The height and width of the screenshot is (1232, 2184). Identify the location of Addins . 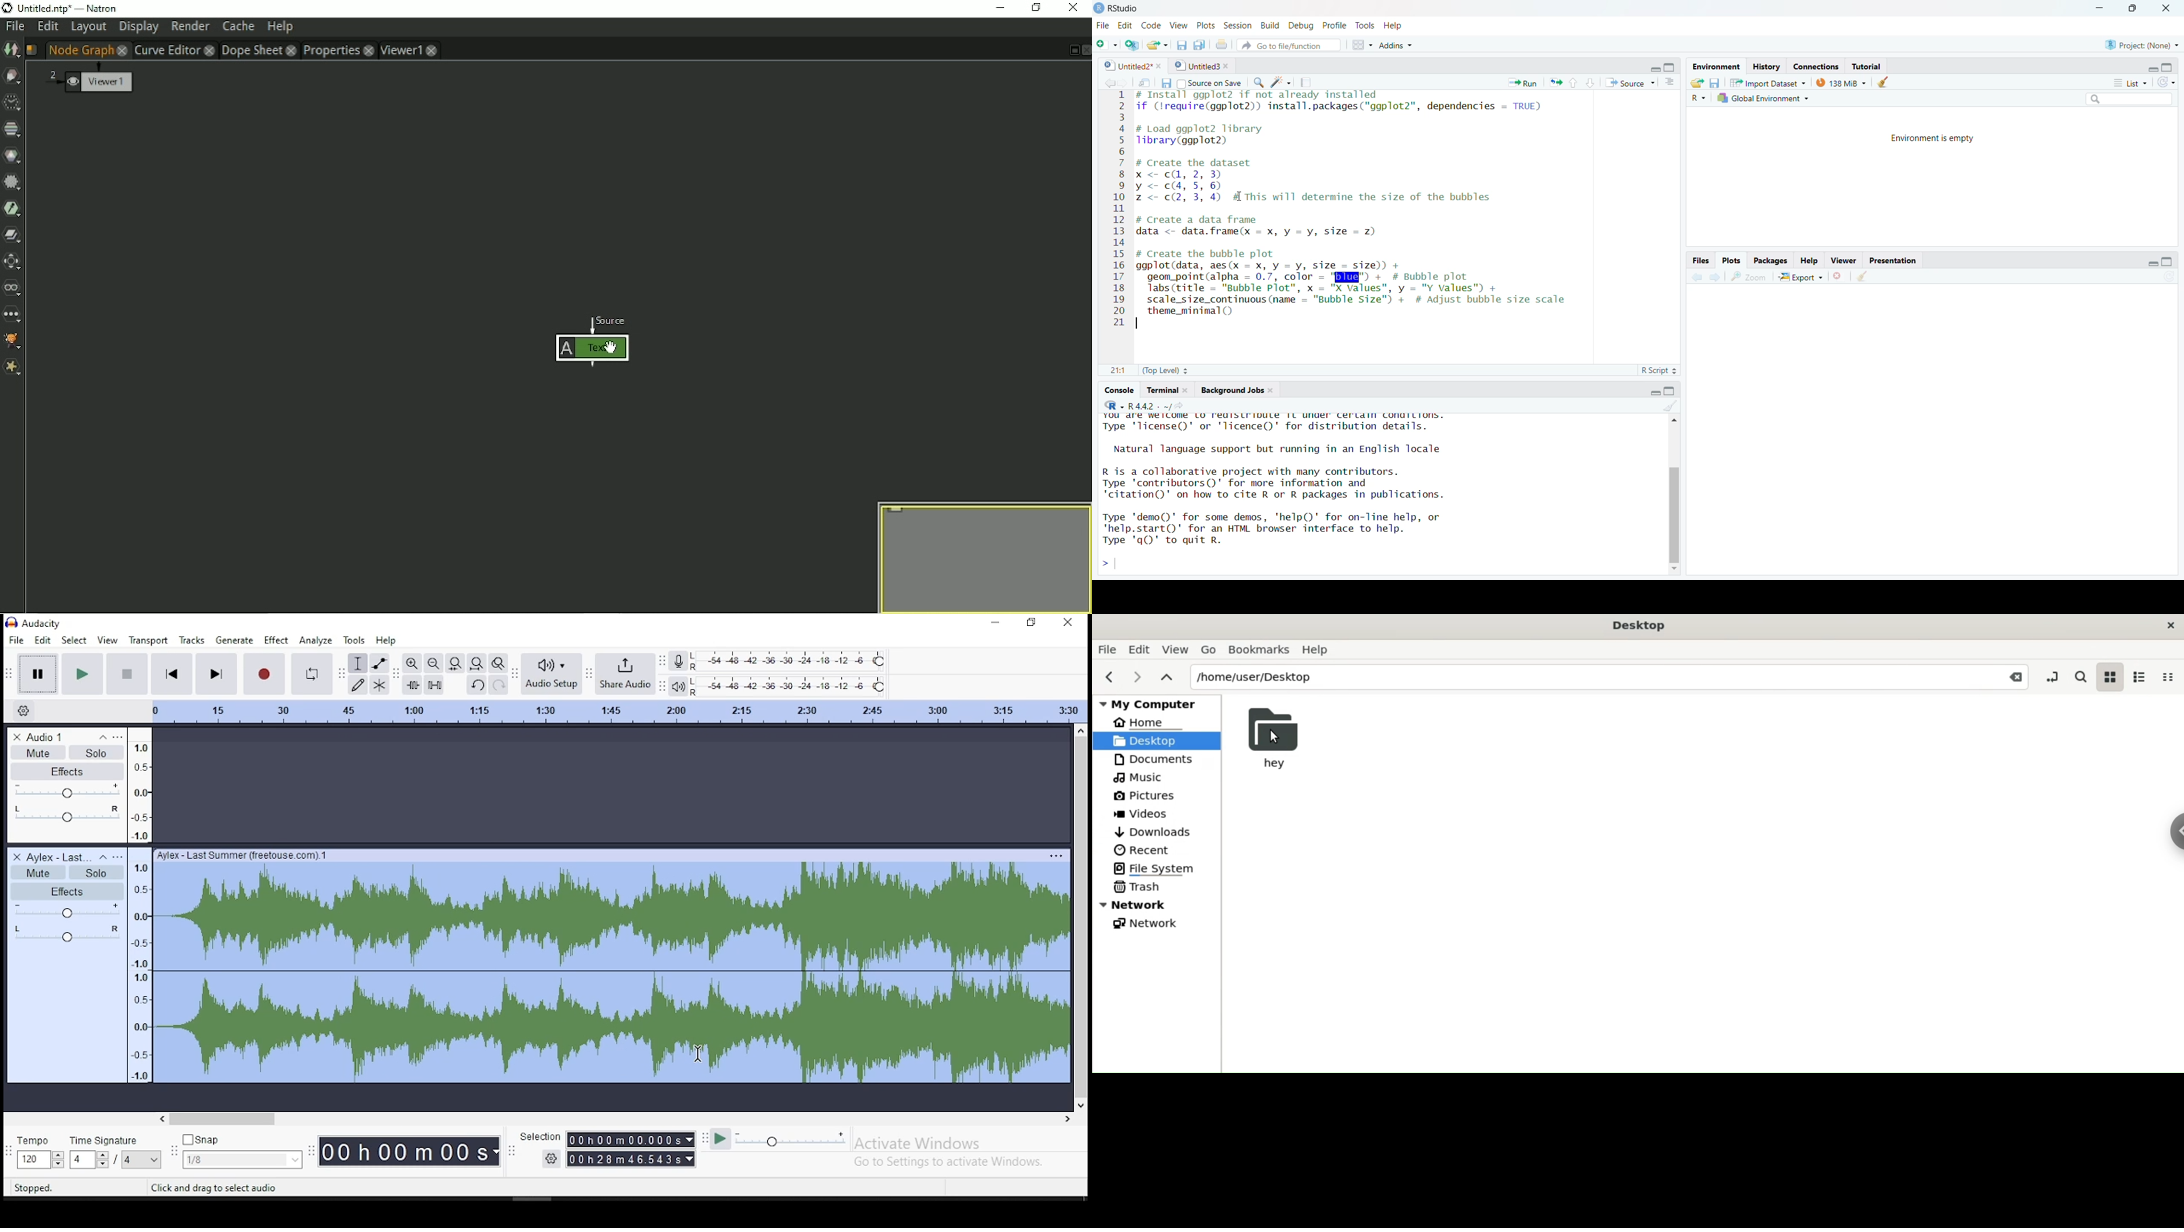
(1429, 44).